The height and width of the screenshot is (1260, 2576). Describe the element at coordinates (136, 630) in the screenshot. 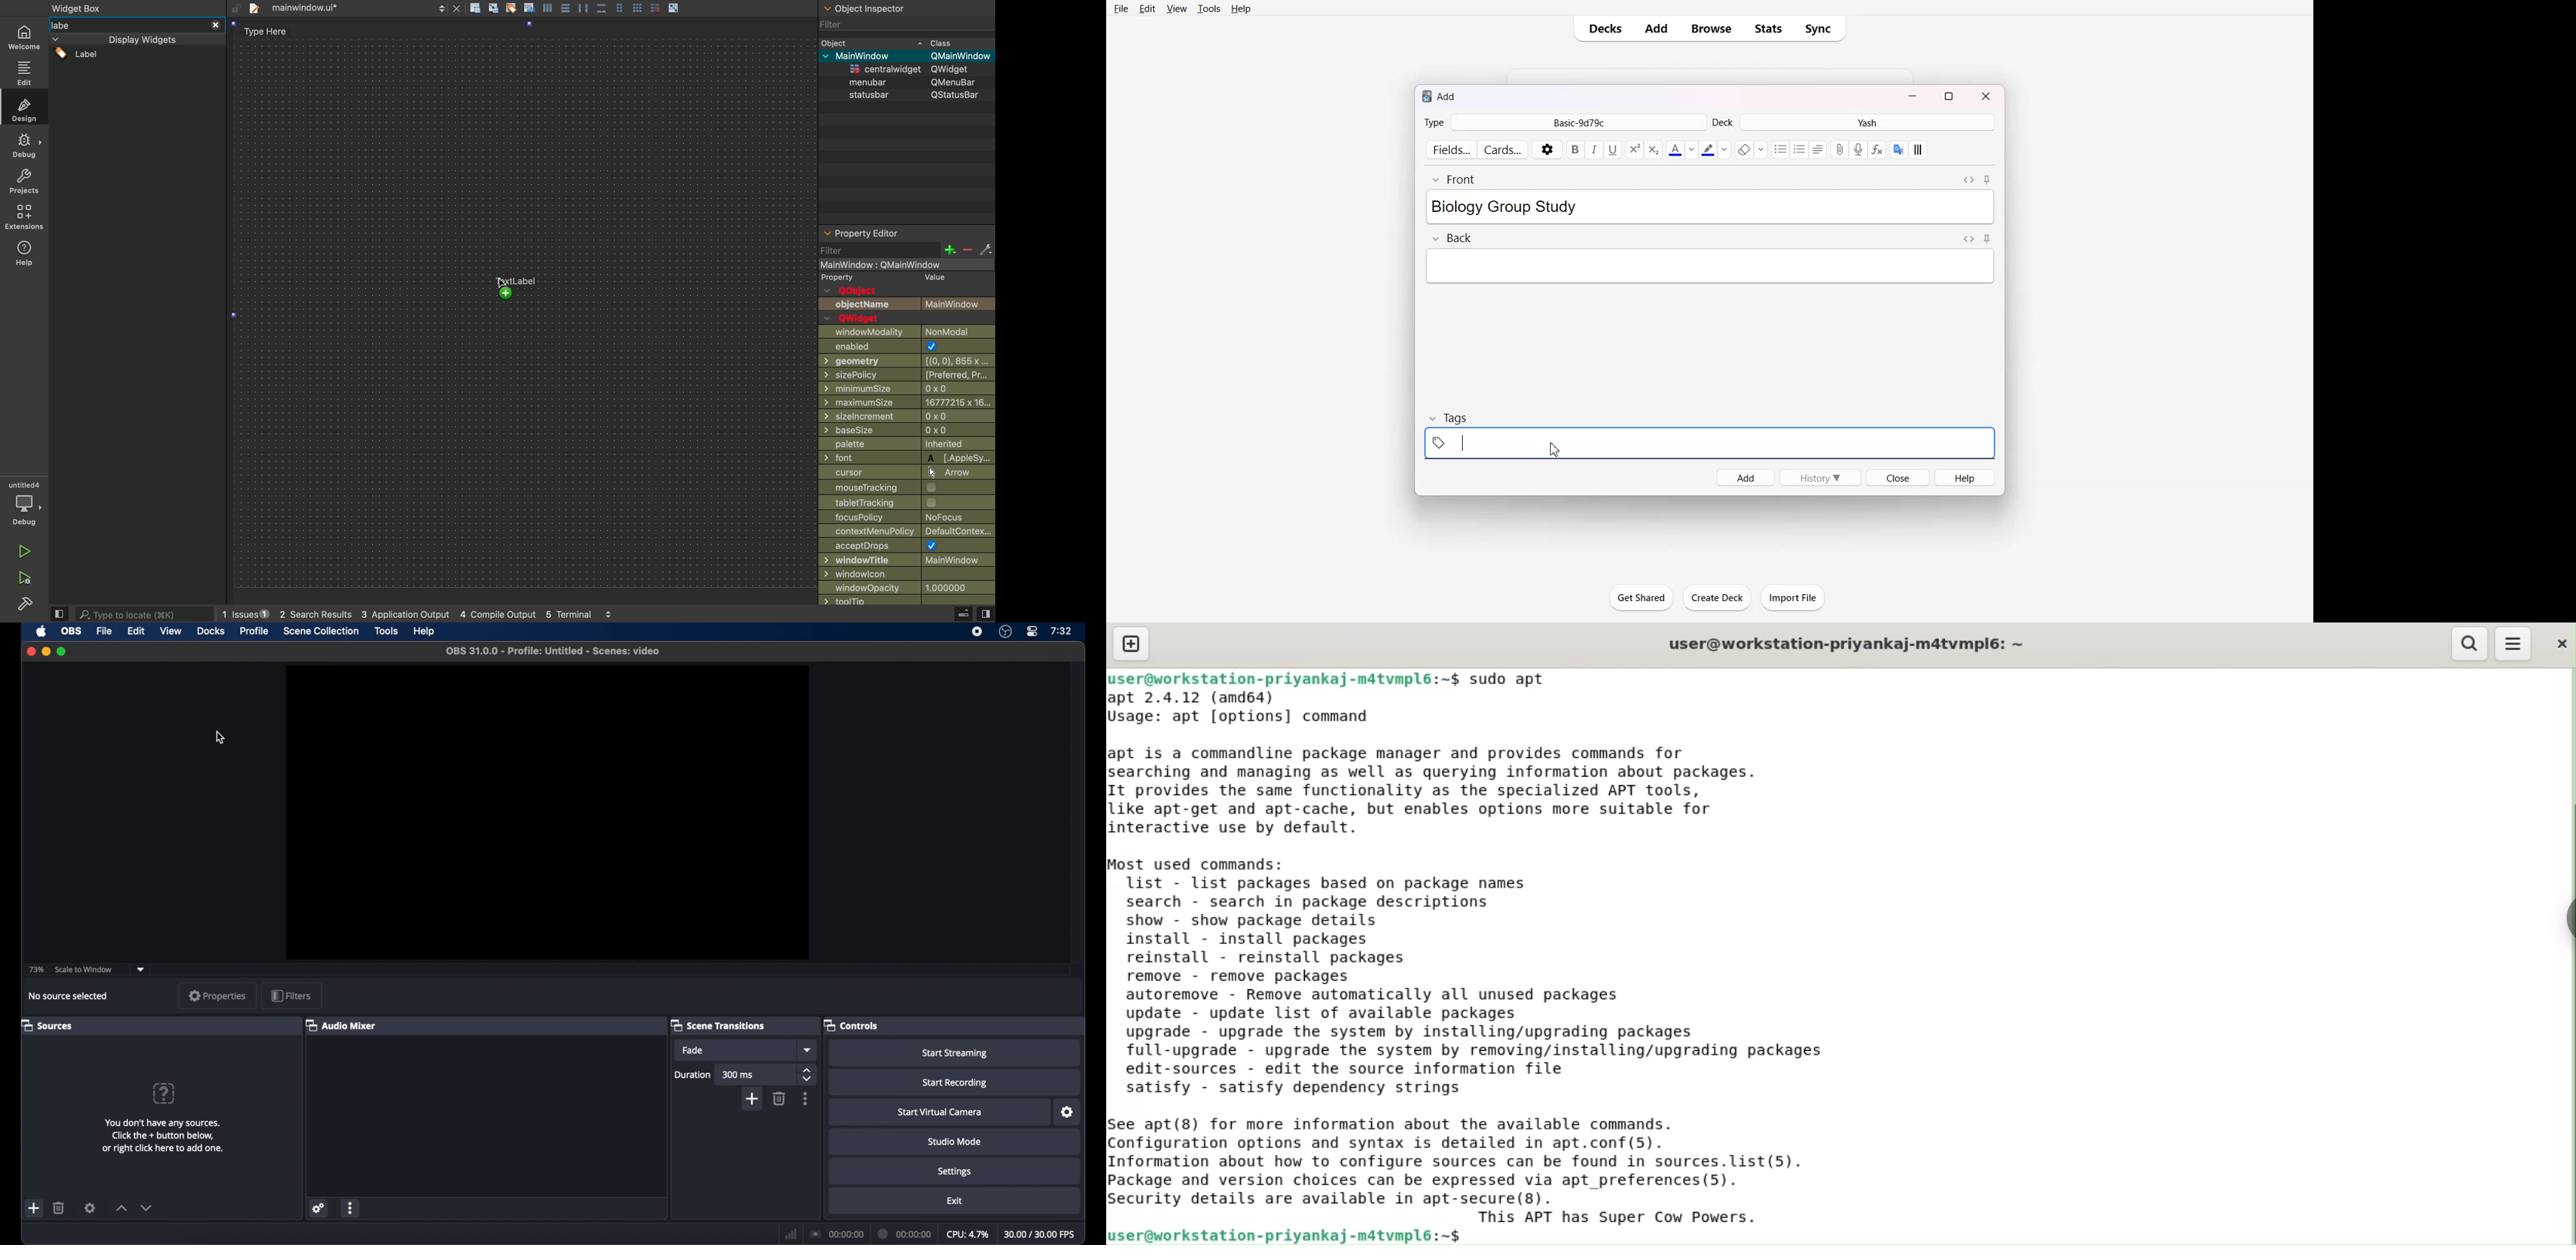

I see `edit` at that location.